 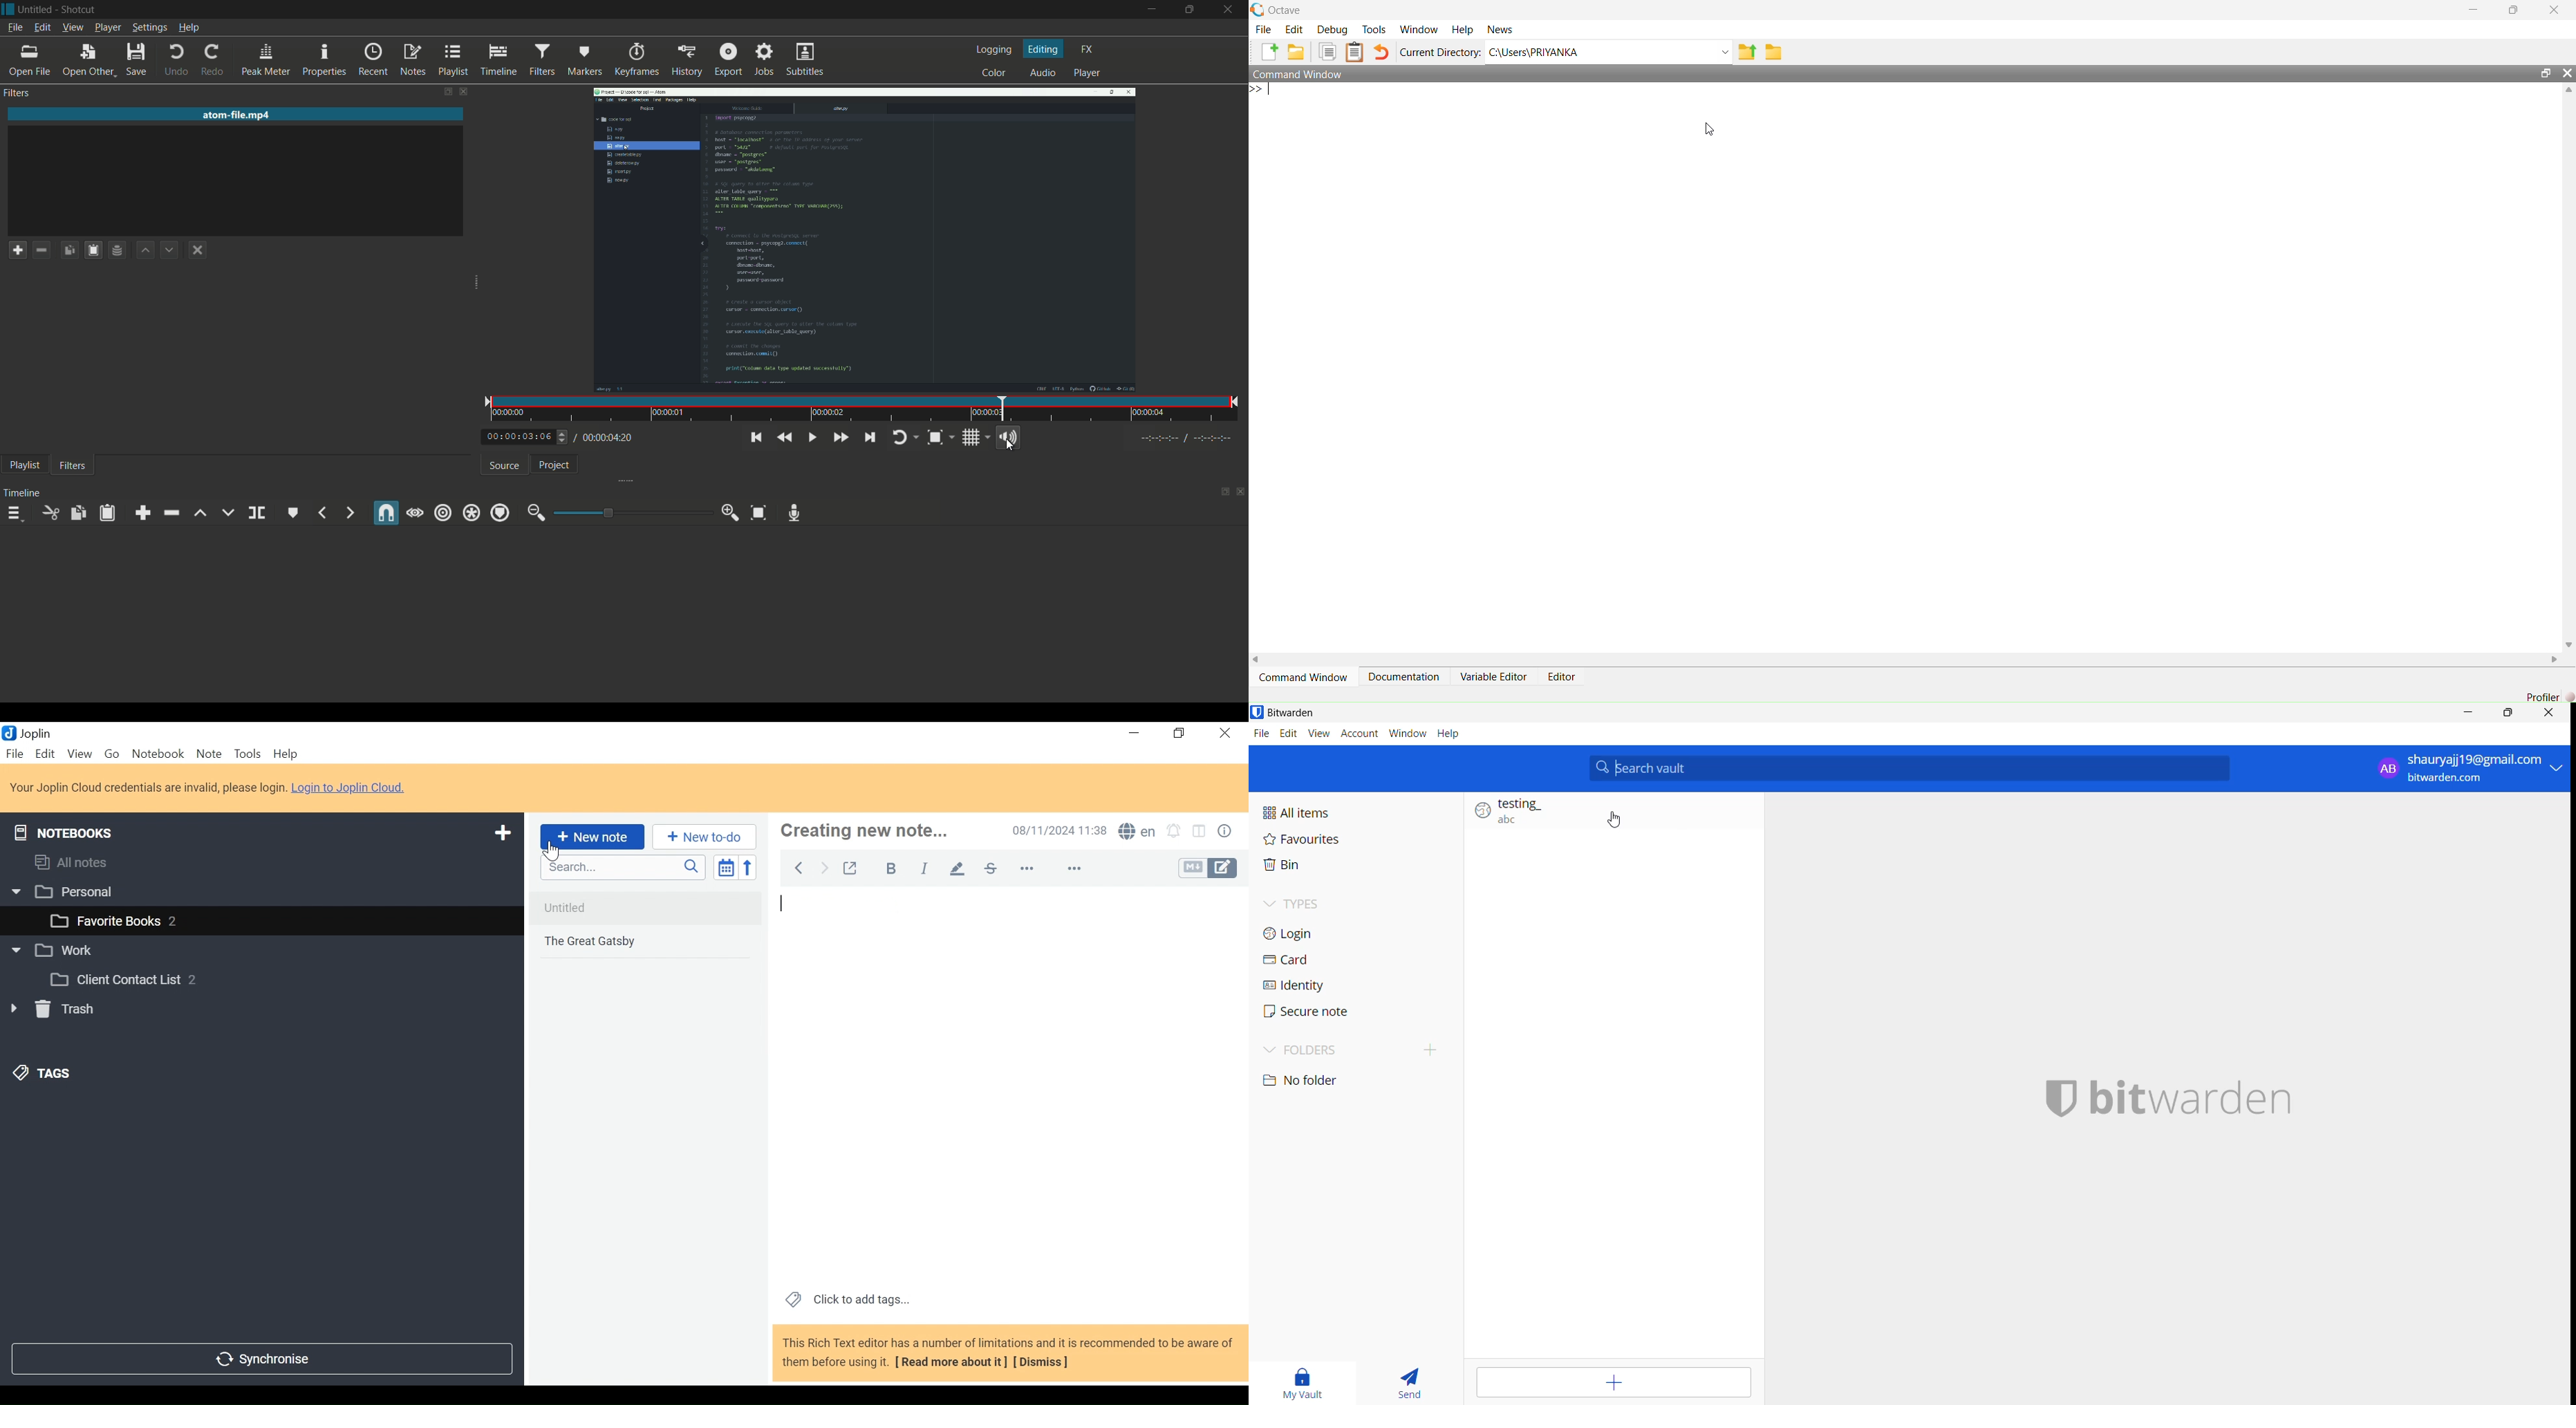 I want to click on close app, so click(x=1229, y=9).